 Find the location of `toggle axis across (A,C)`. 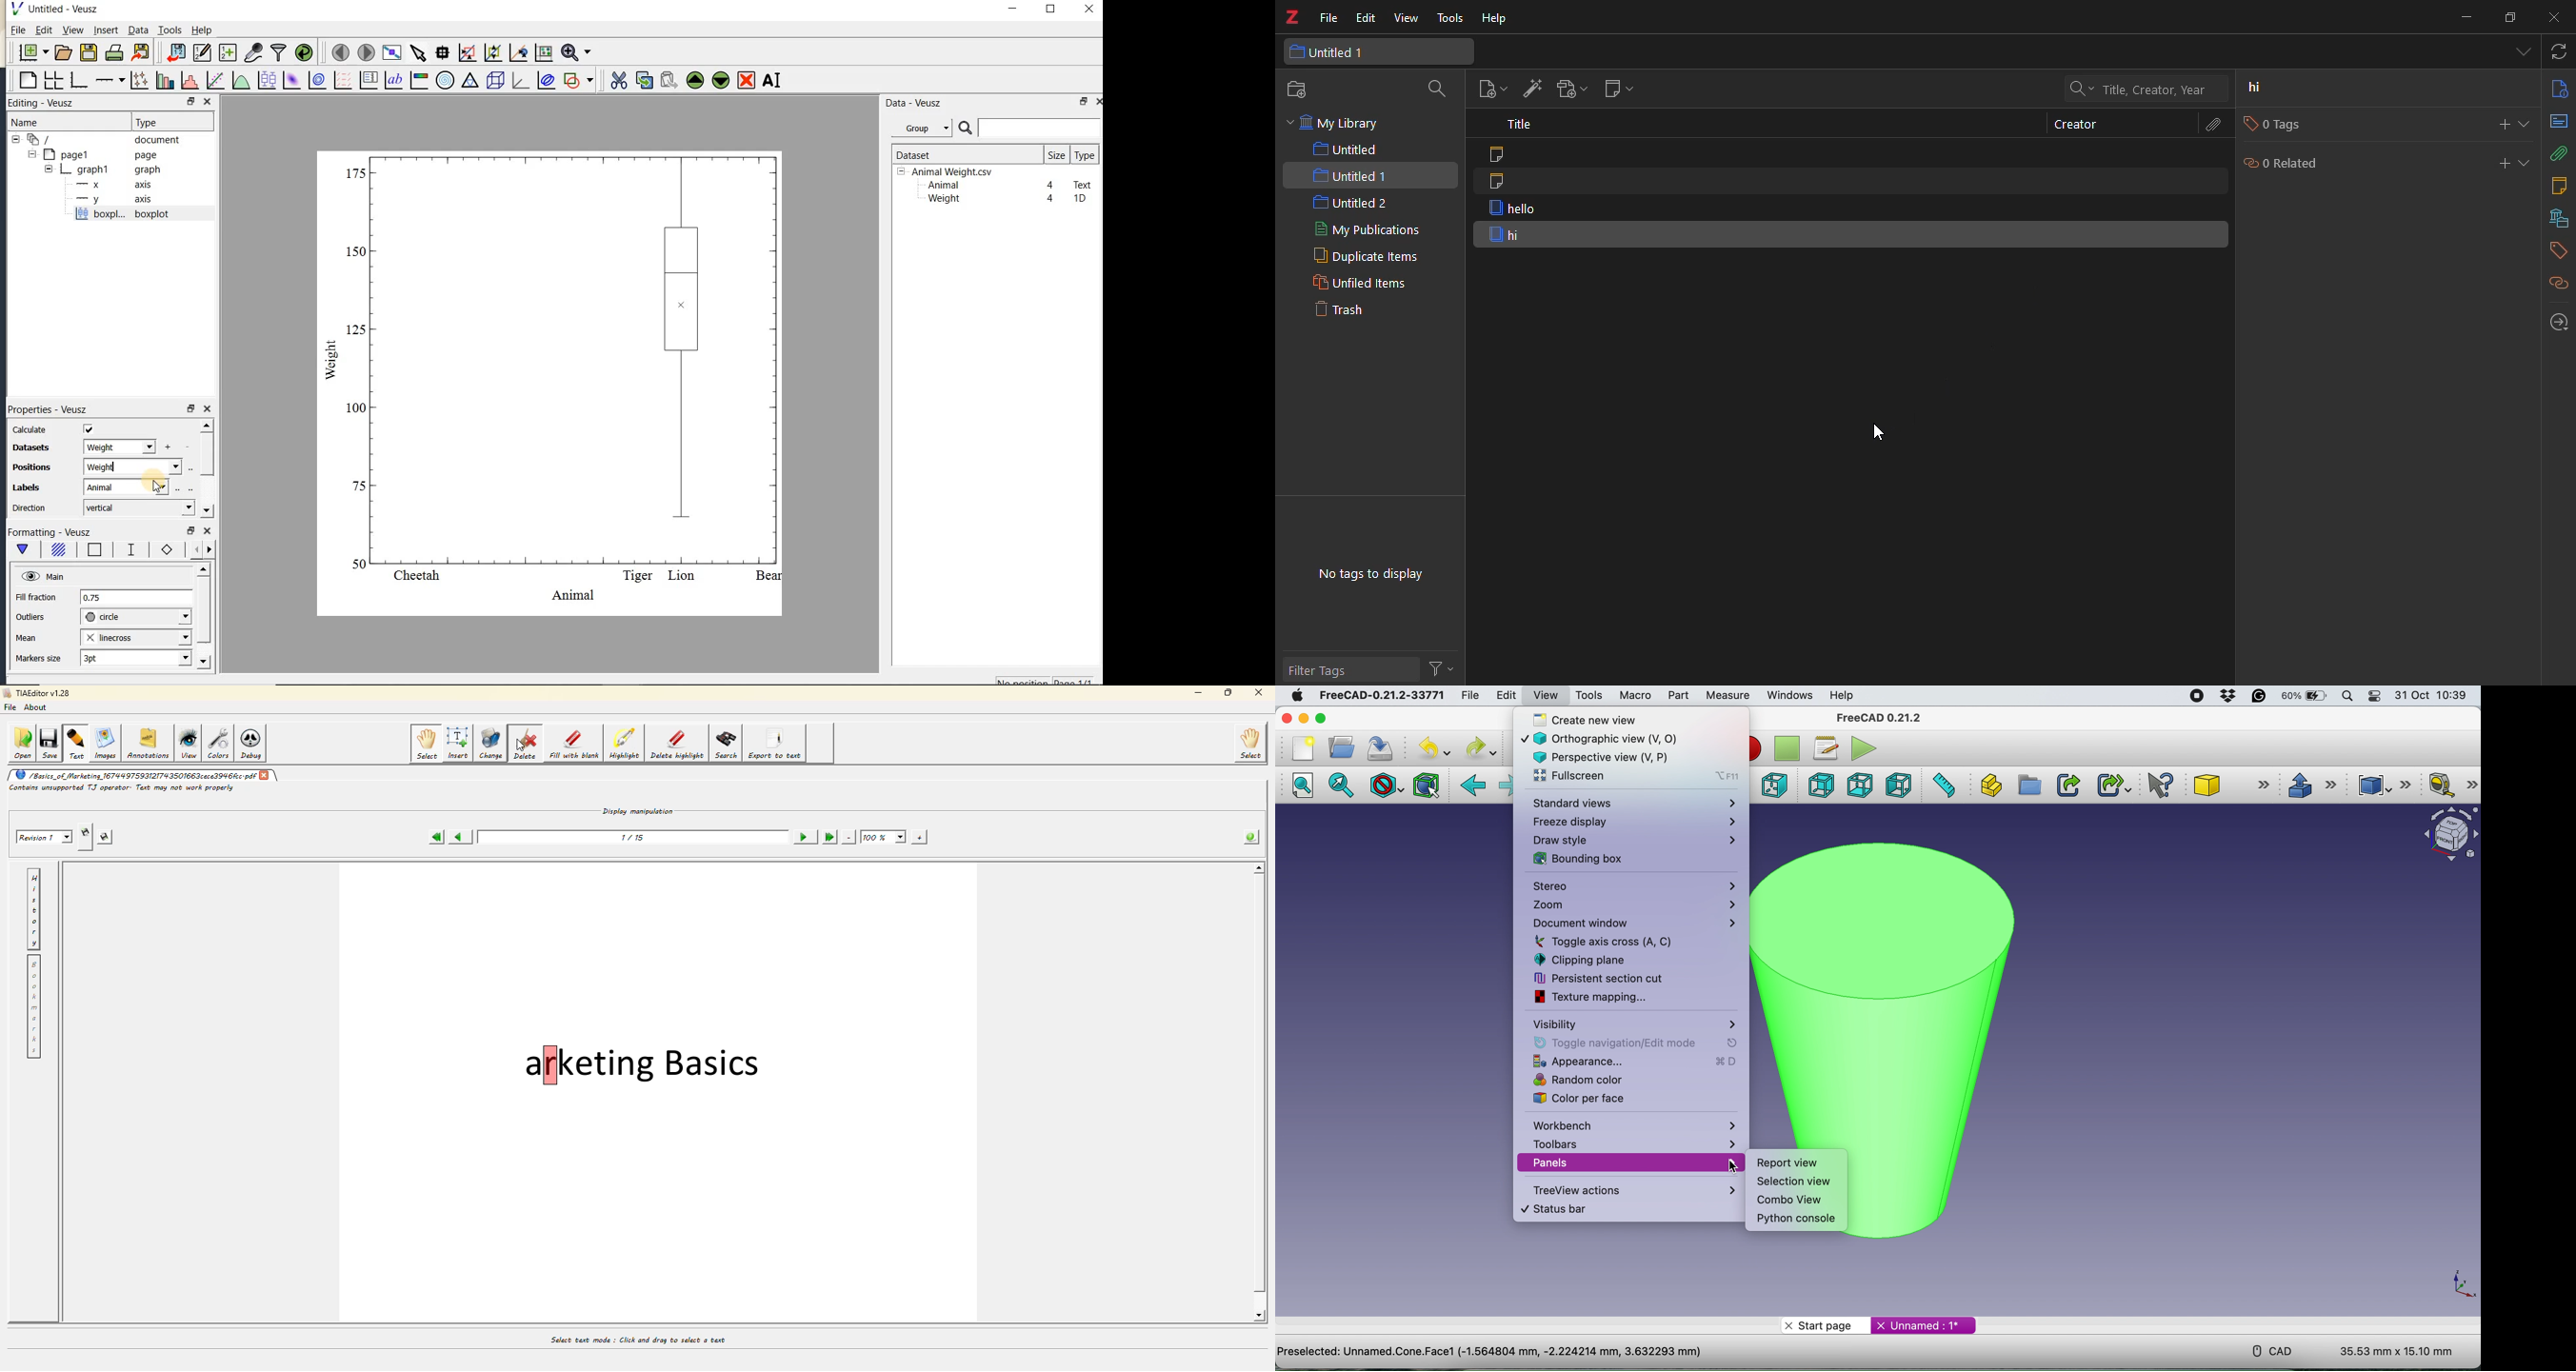

toggle axis across (A,C) is located at coordinates (1631, 941).